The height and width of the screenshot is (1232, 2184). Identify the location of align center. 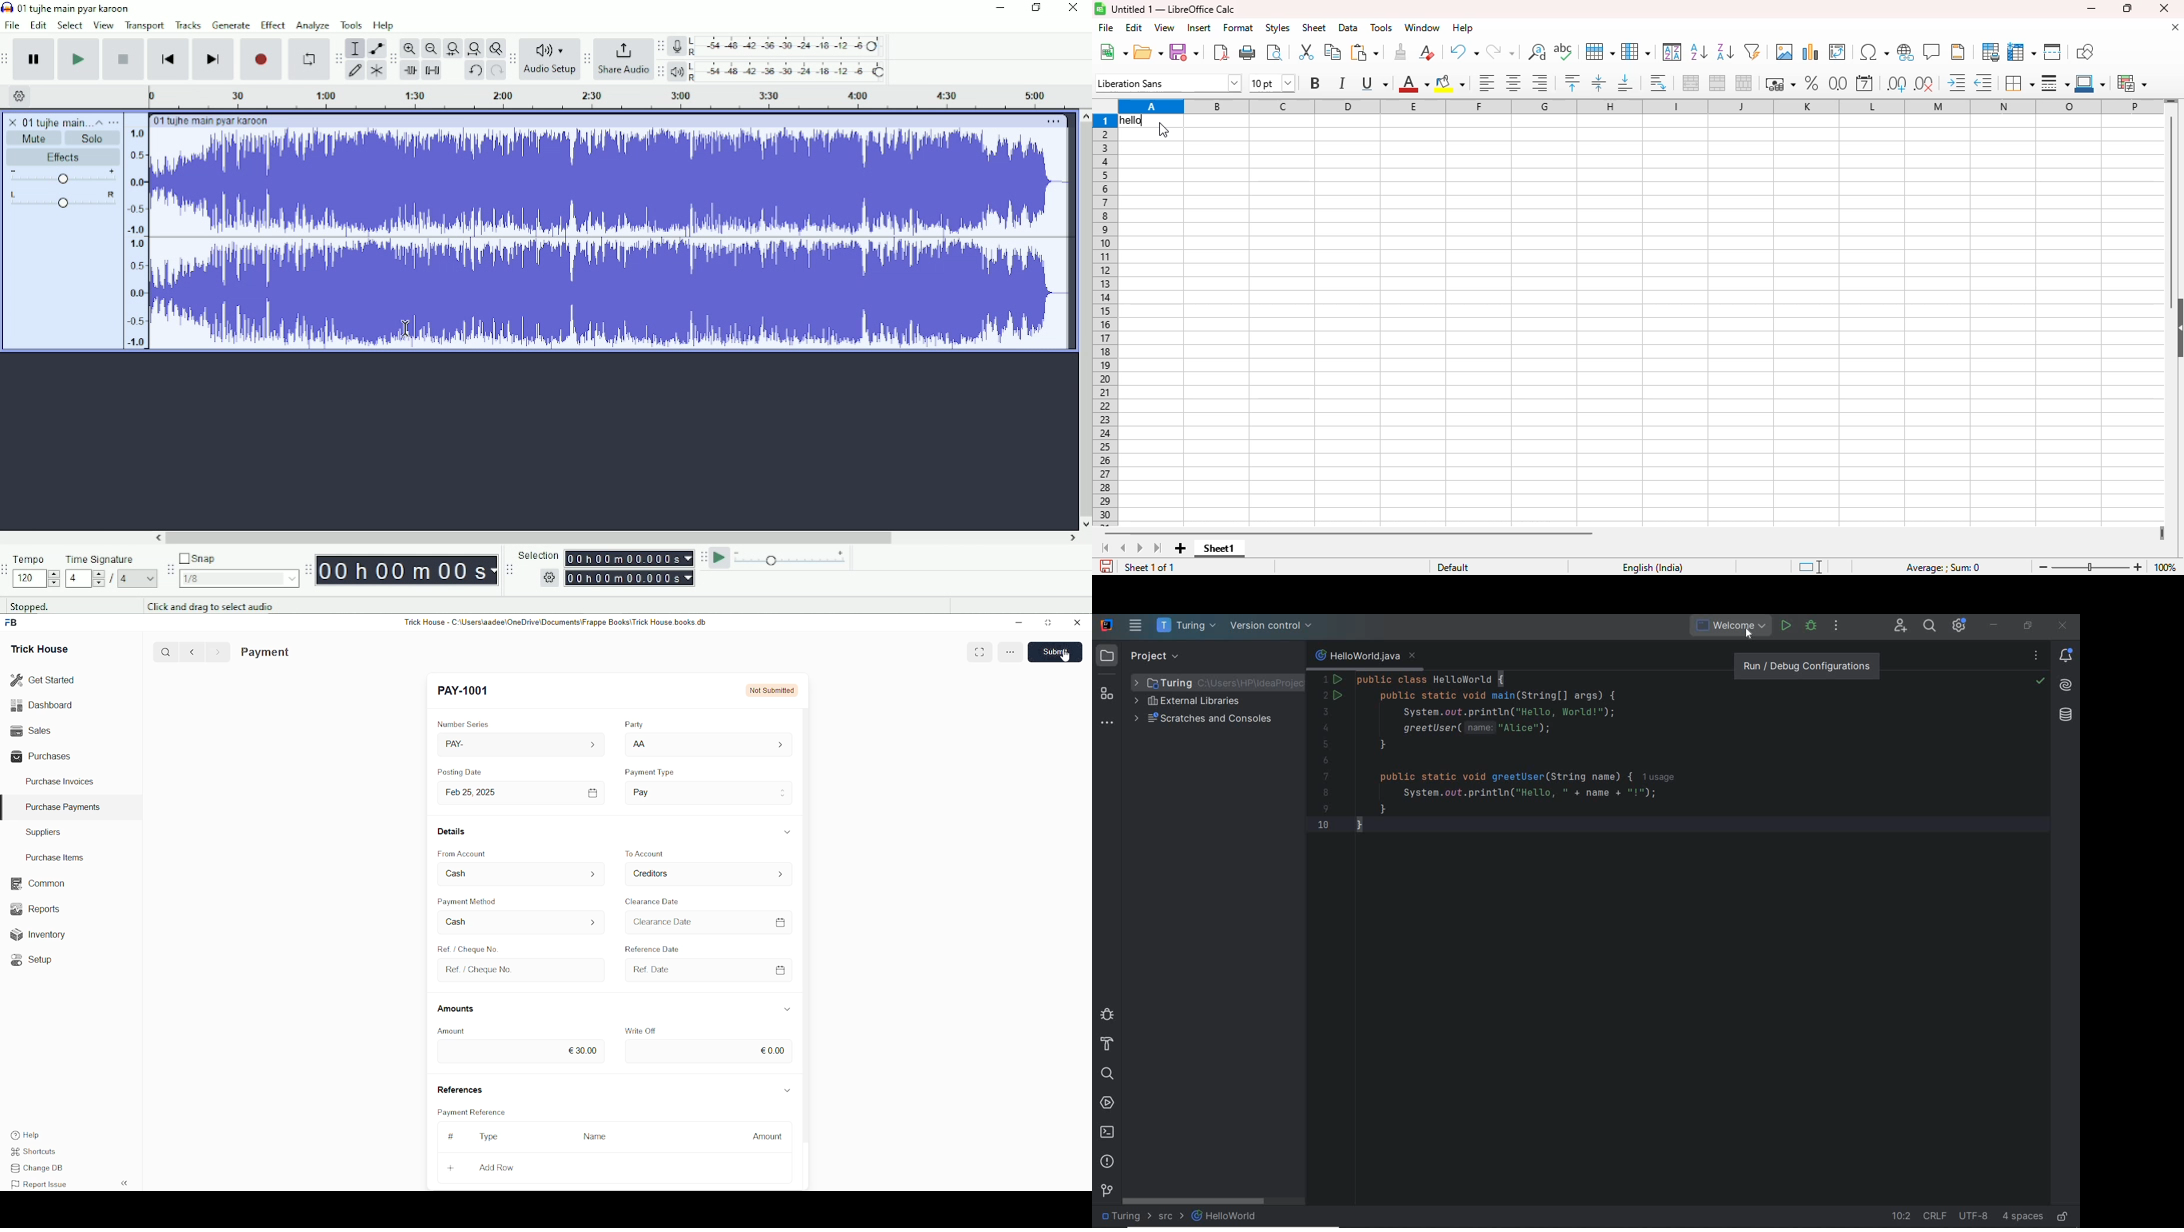
(1512, 82).